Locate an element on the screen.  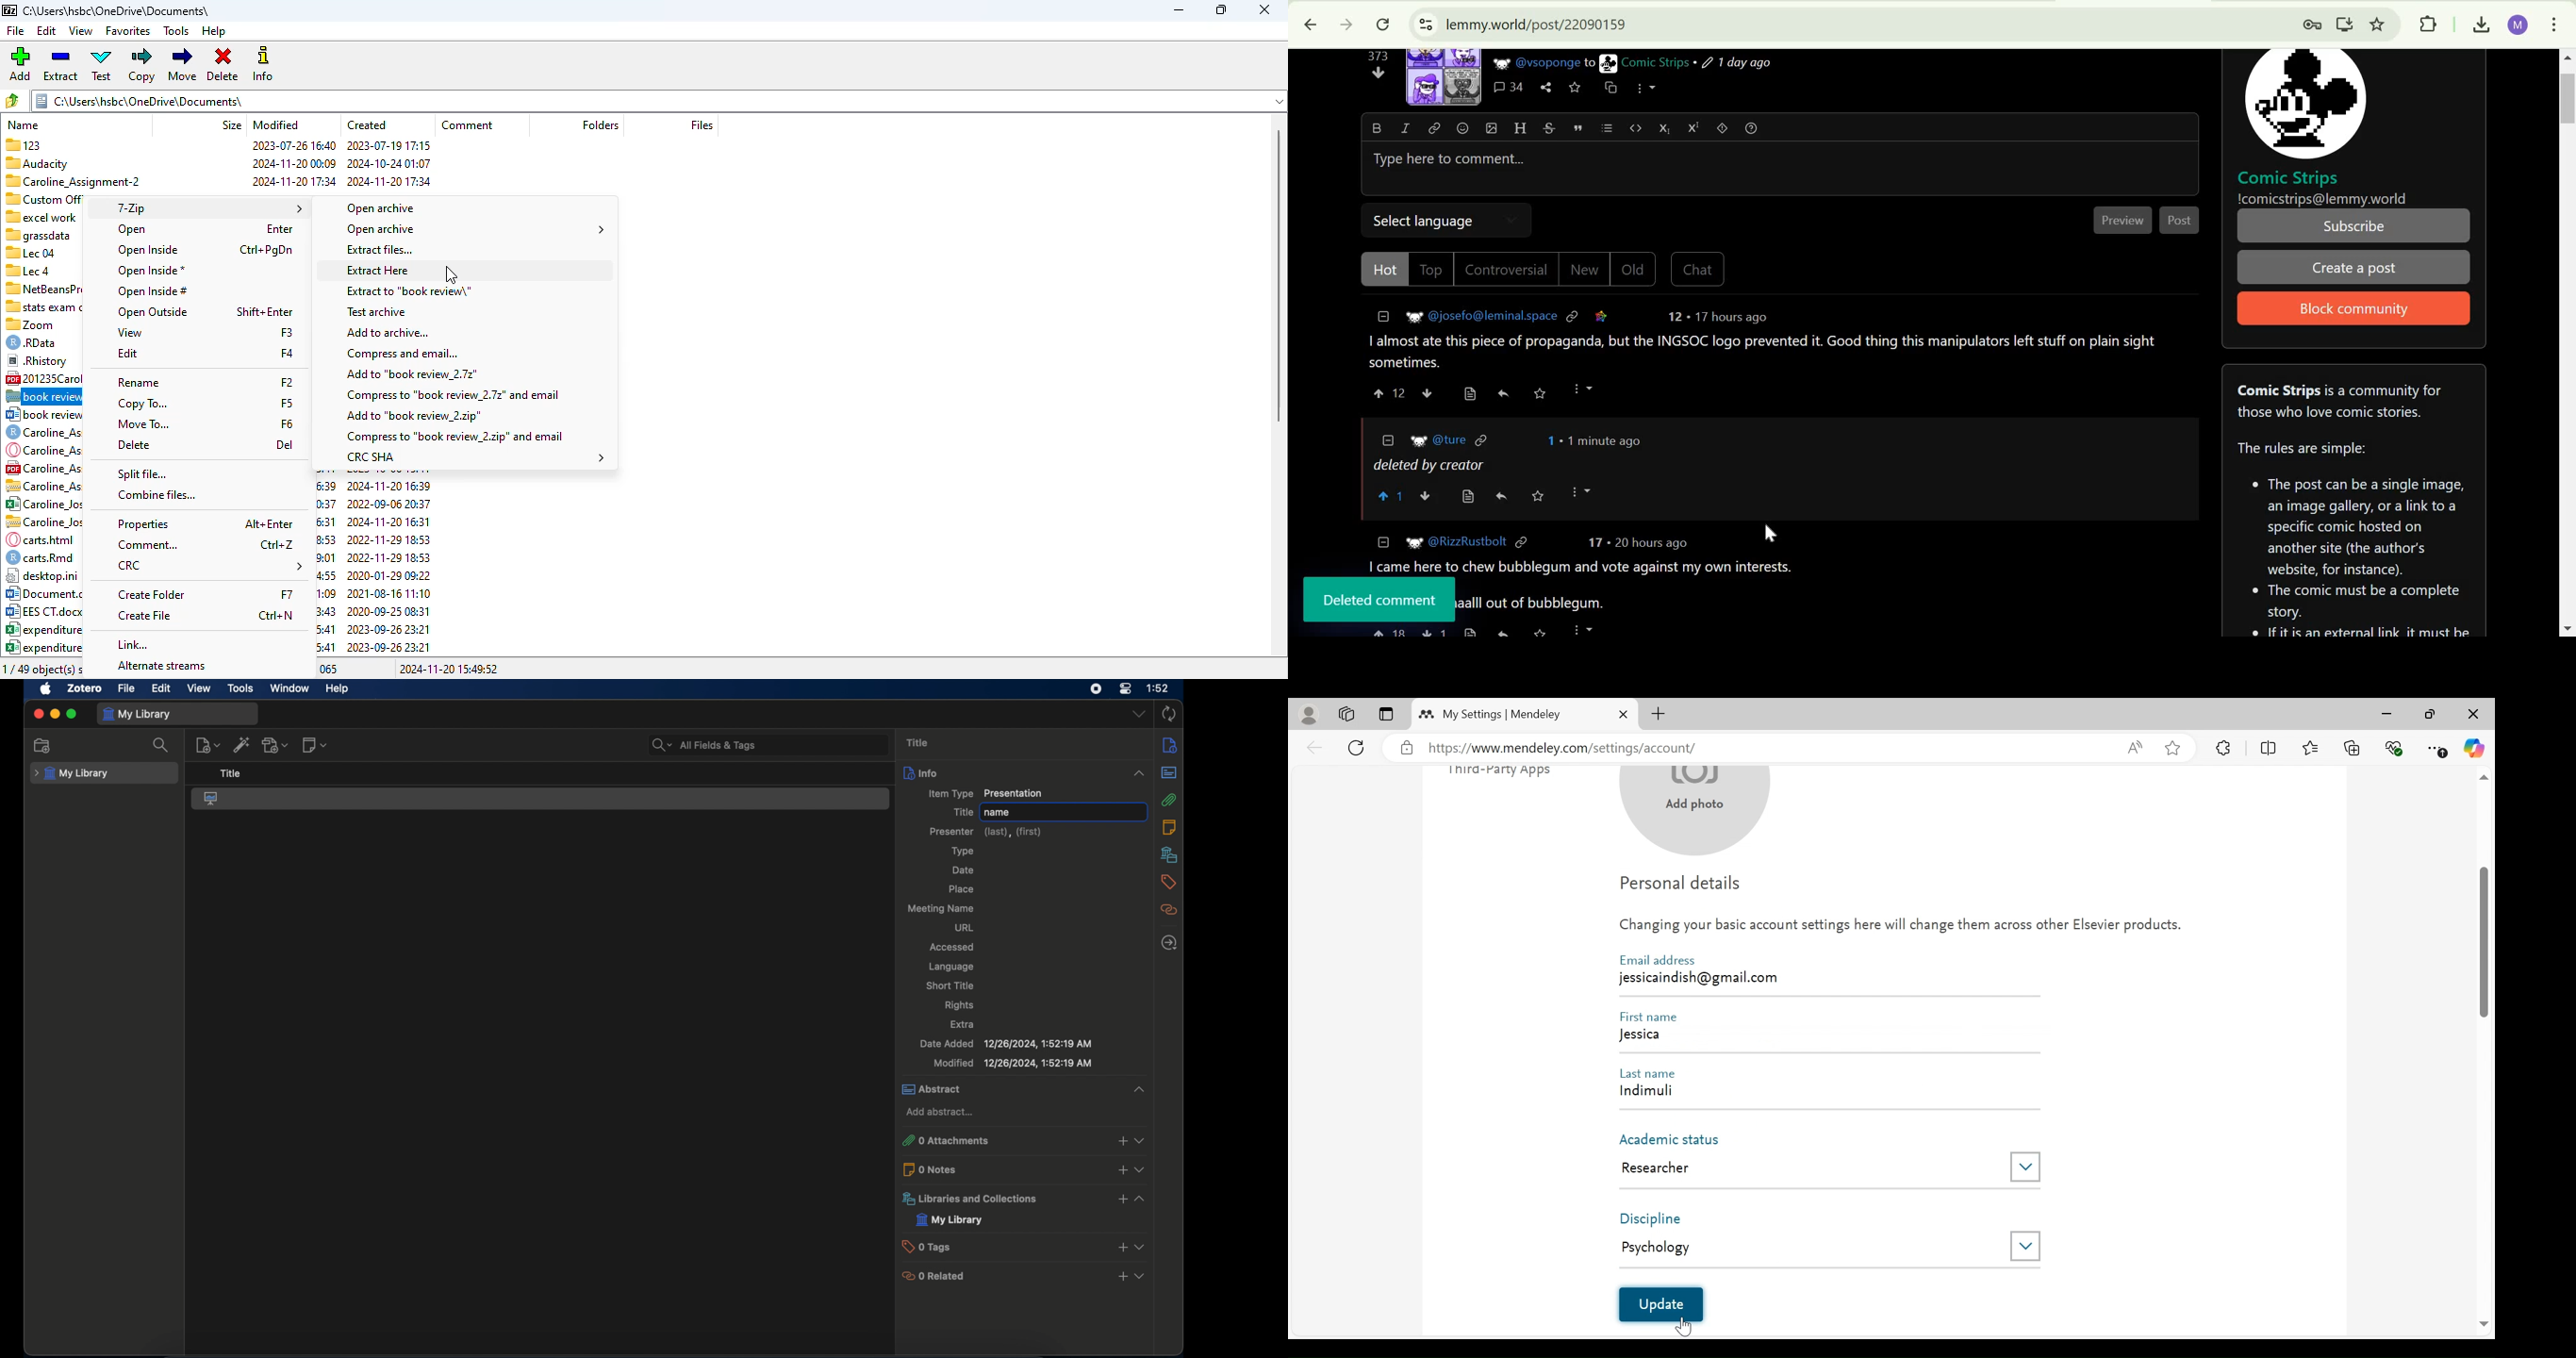
libraries is located at coordinates (1025, 1198).